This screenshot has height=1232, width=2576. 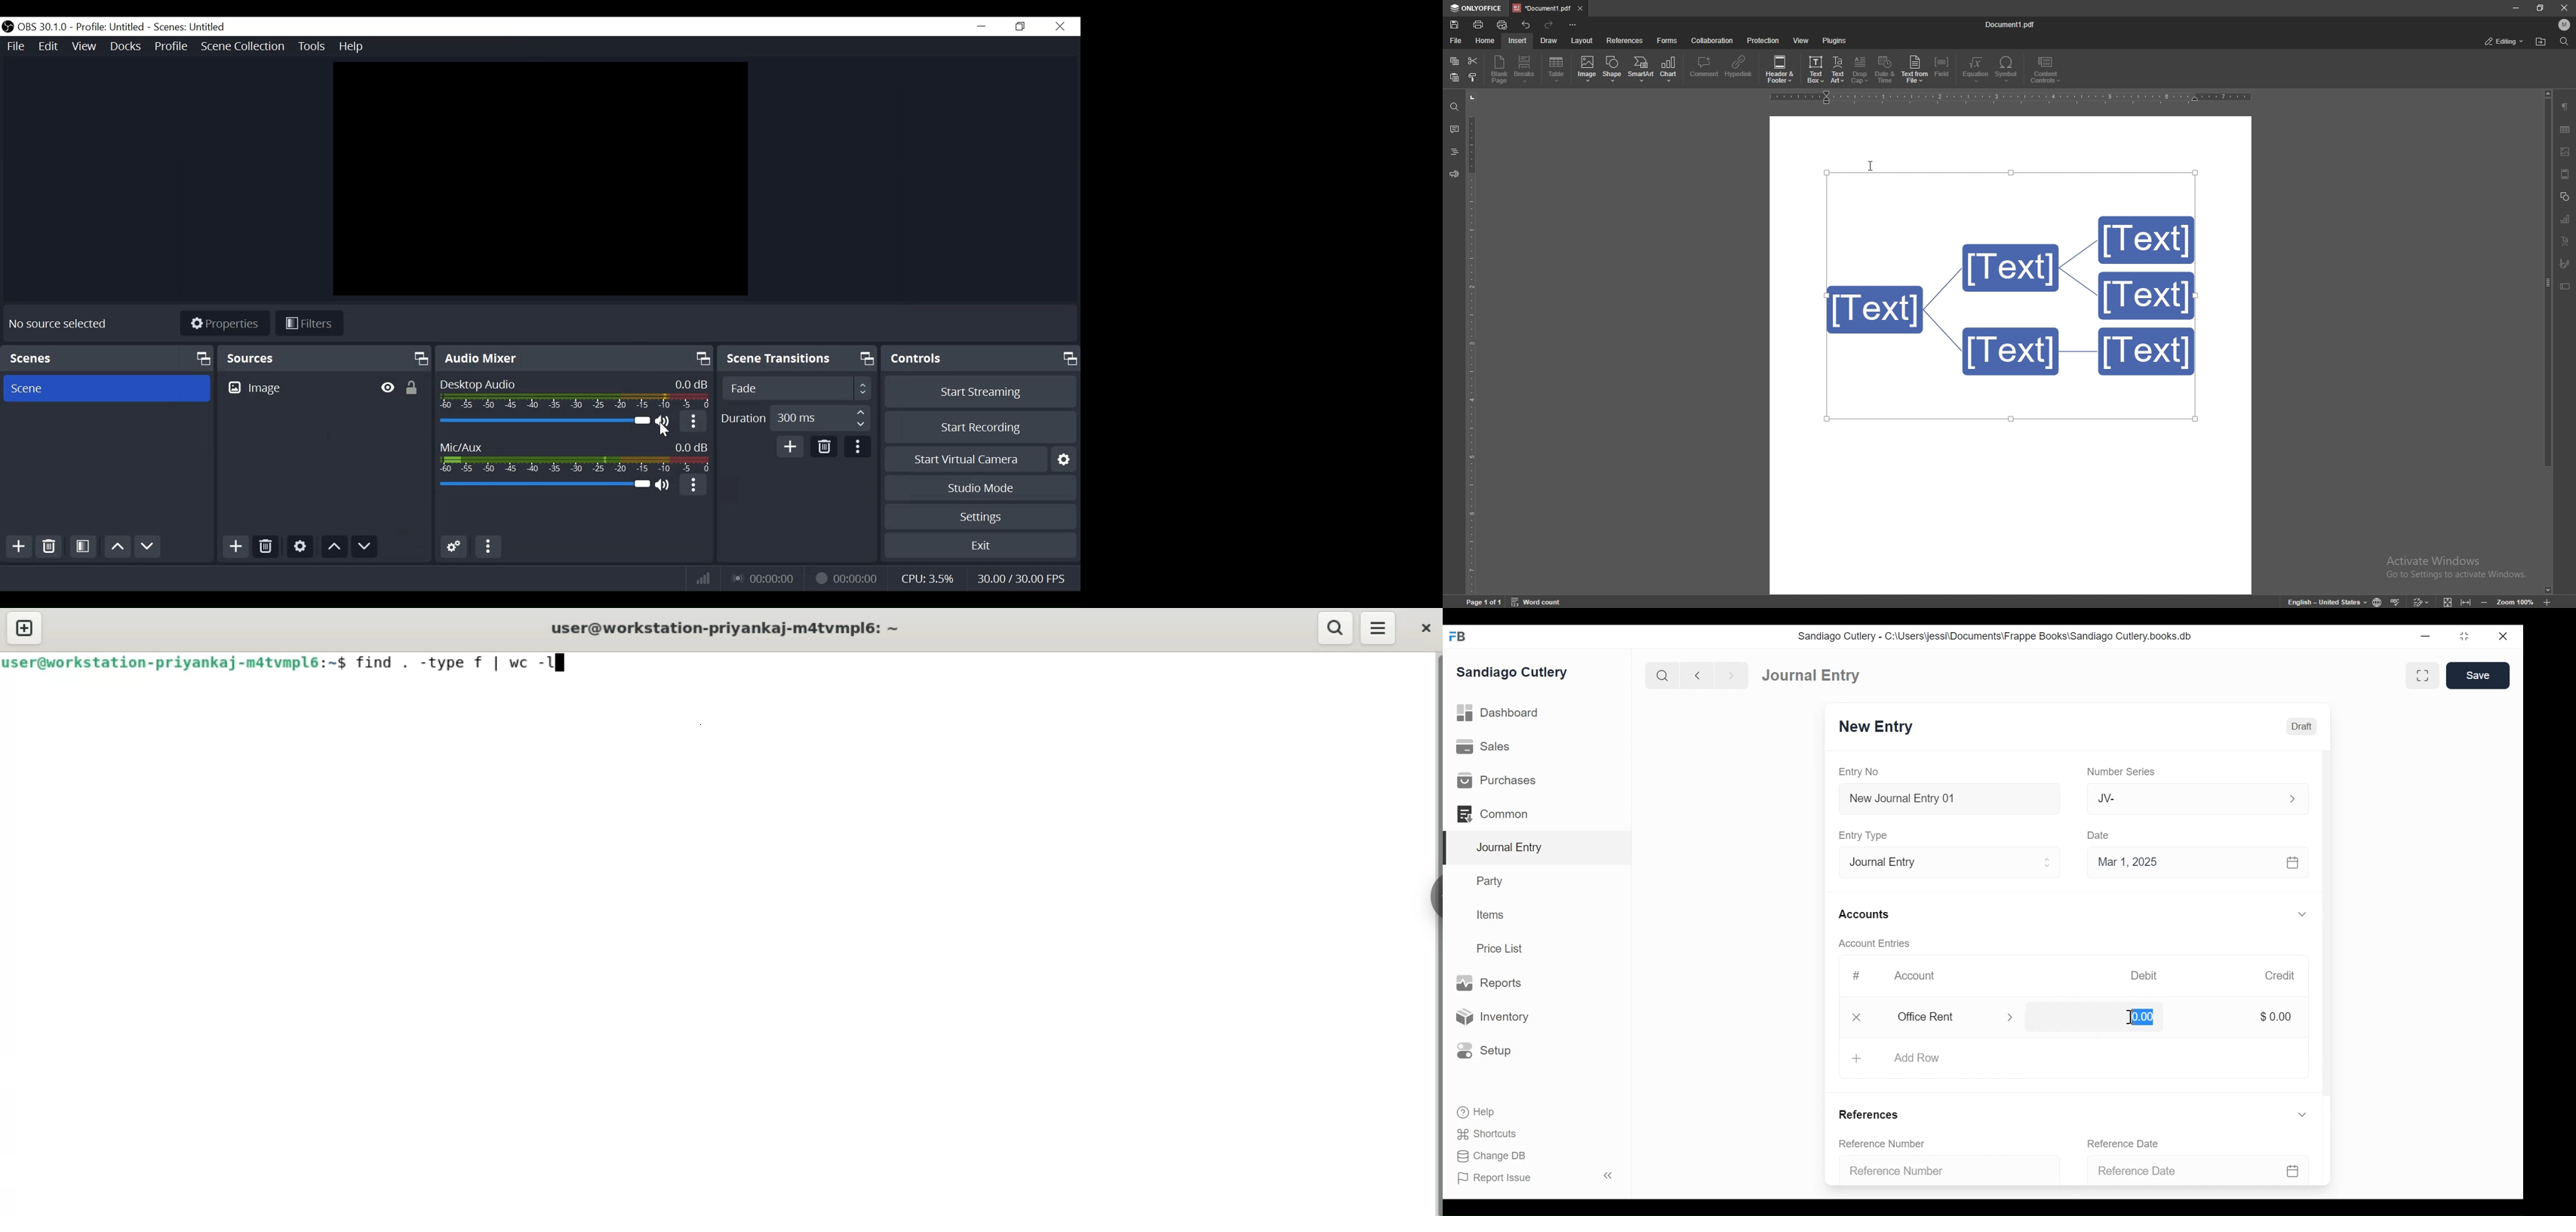 I want to click on Move Down, so click(x=366, y=545).